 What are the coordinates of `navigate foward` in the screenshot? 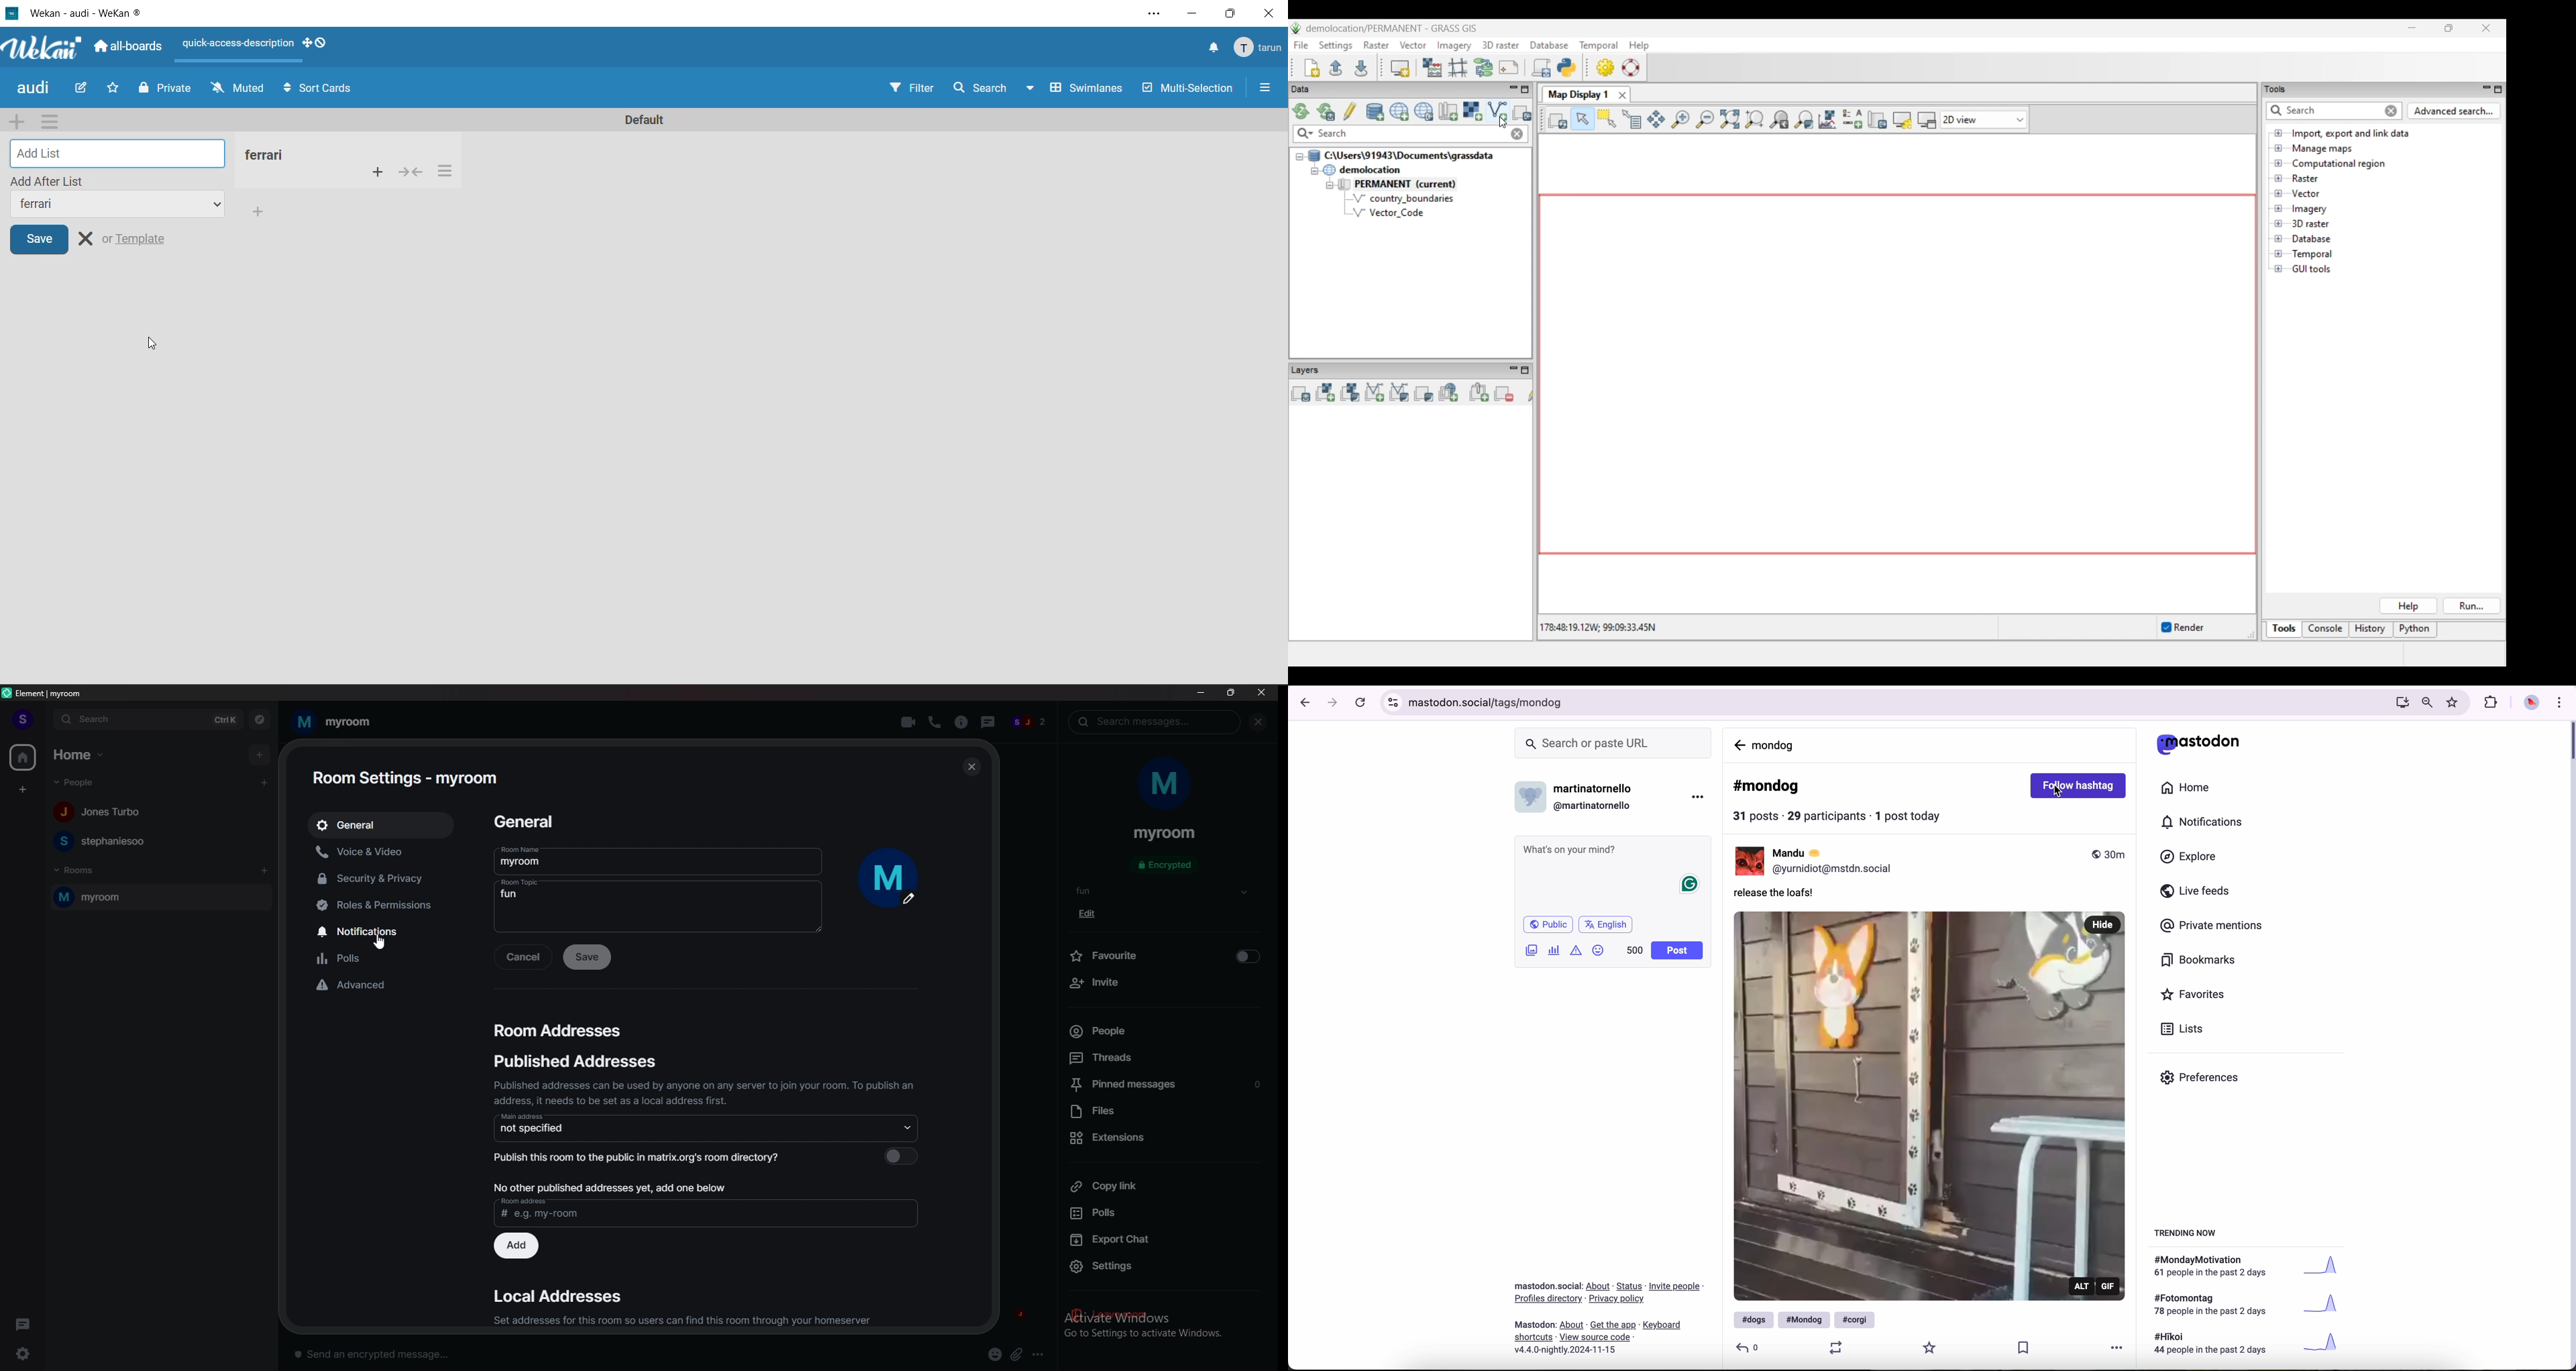 It's located at (1334, 703).